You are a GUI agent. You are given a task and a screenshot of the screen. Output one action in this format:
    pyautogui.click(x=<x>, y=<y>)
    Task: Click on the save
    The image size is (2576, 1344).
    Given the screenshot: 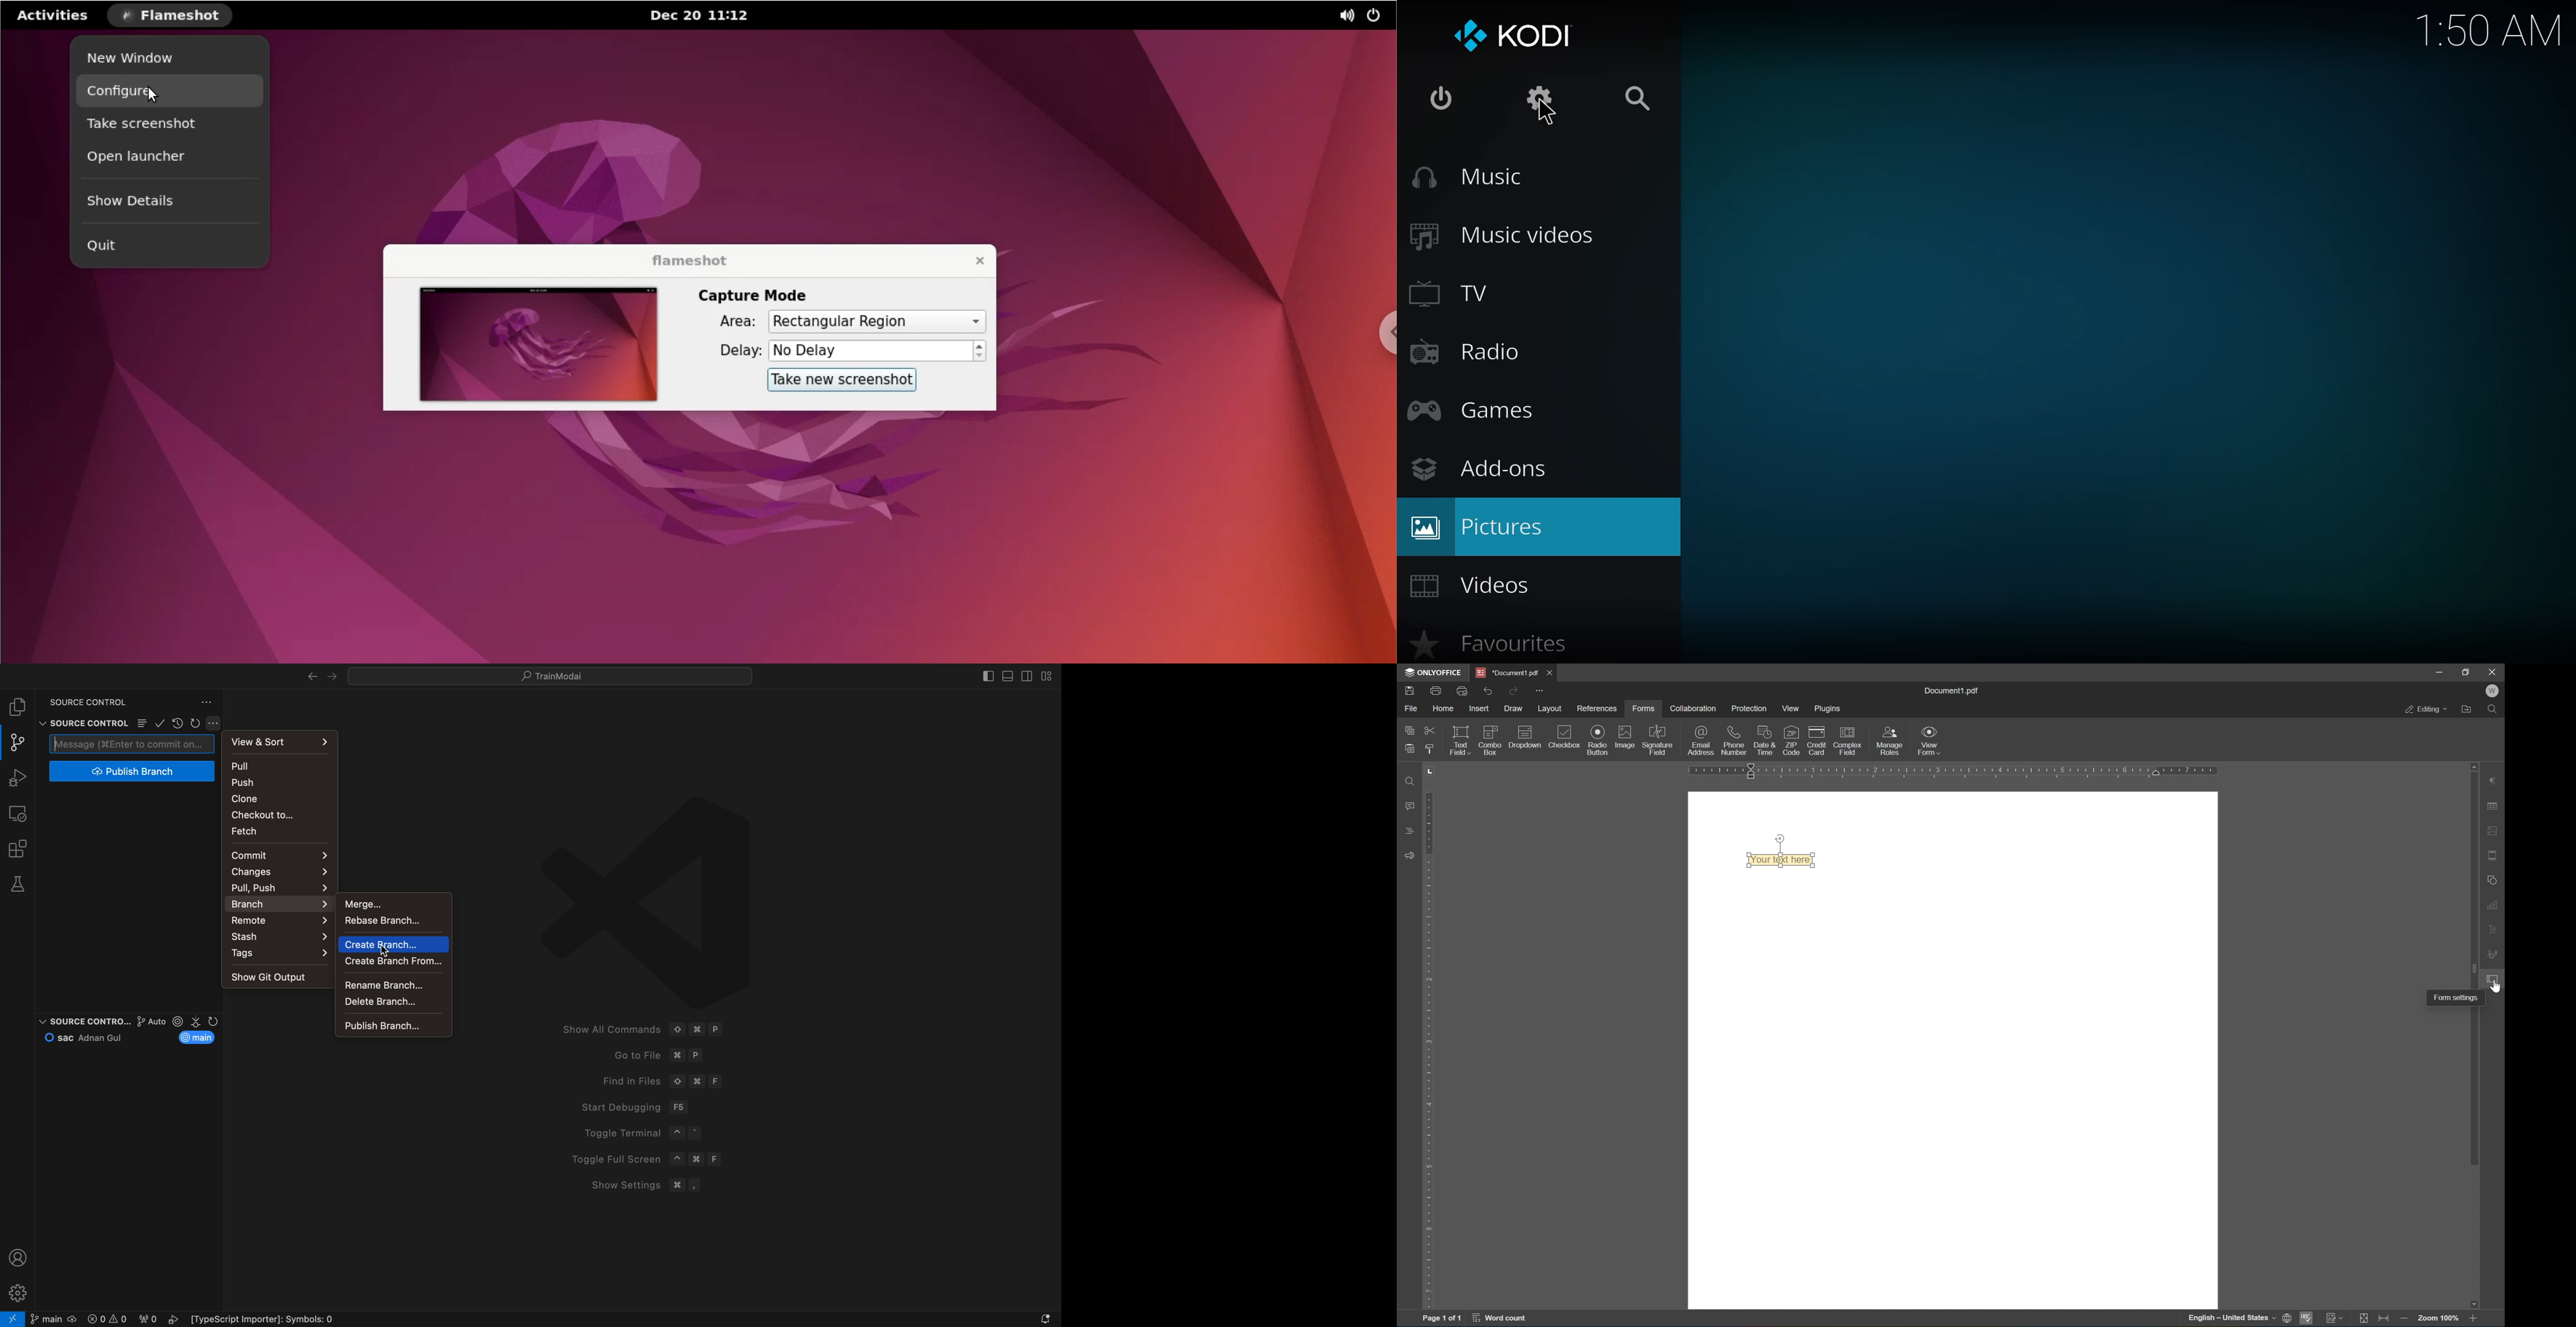 What is the action you would take?
    pyautogui.click(x=1410, y=692)
    